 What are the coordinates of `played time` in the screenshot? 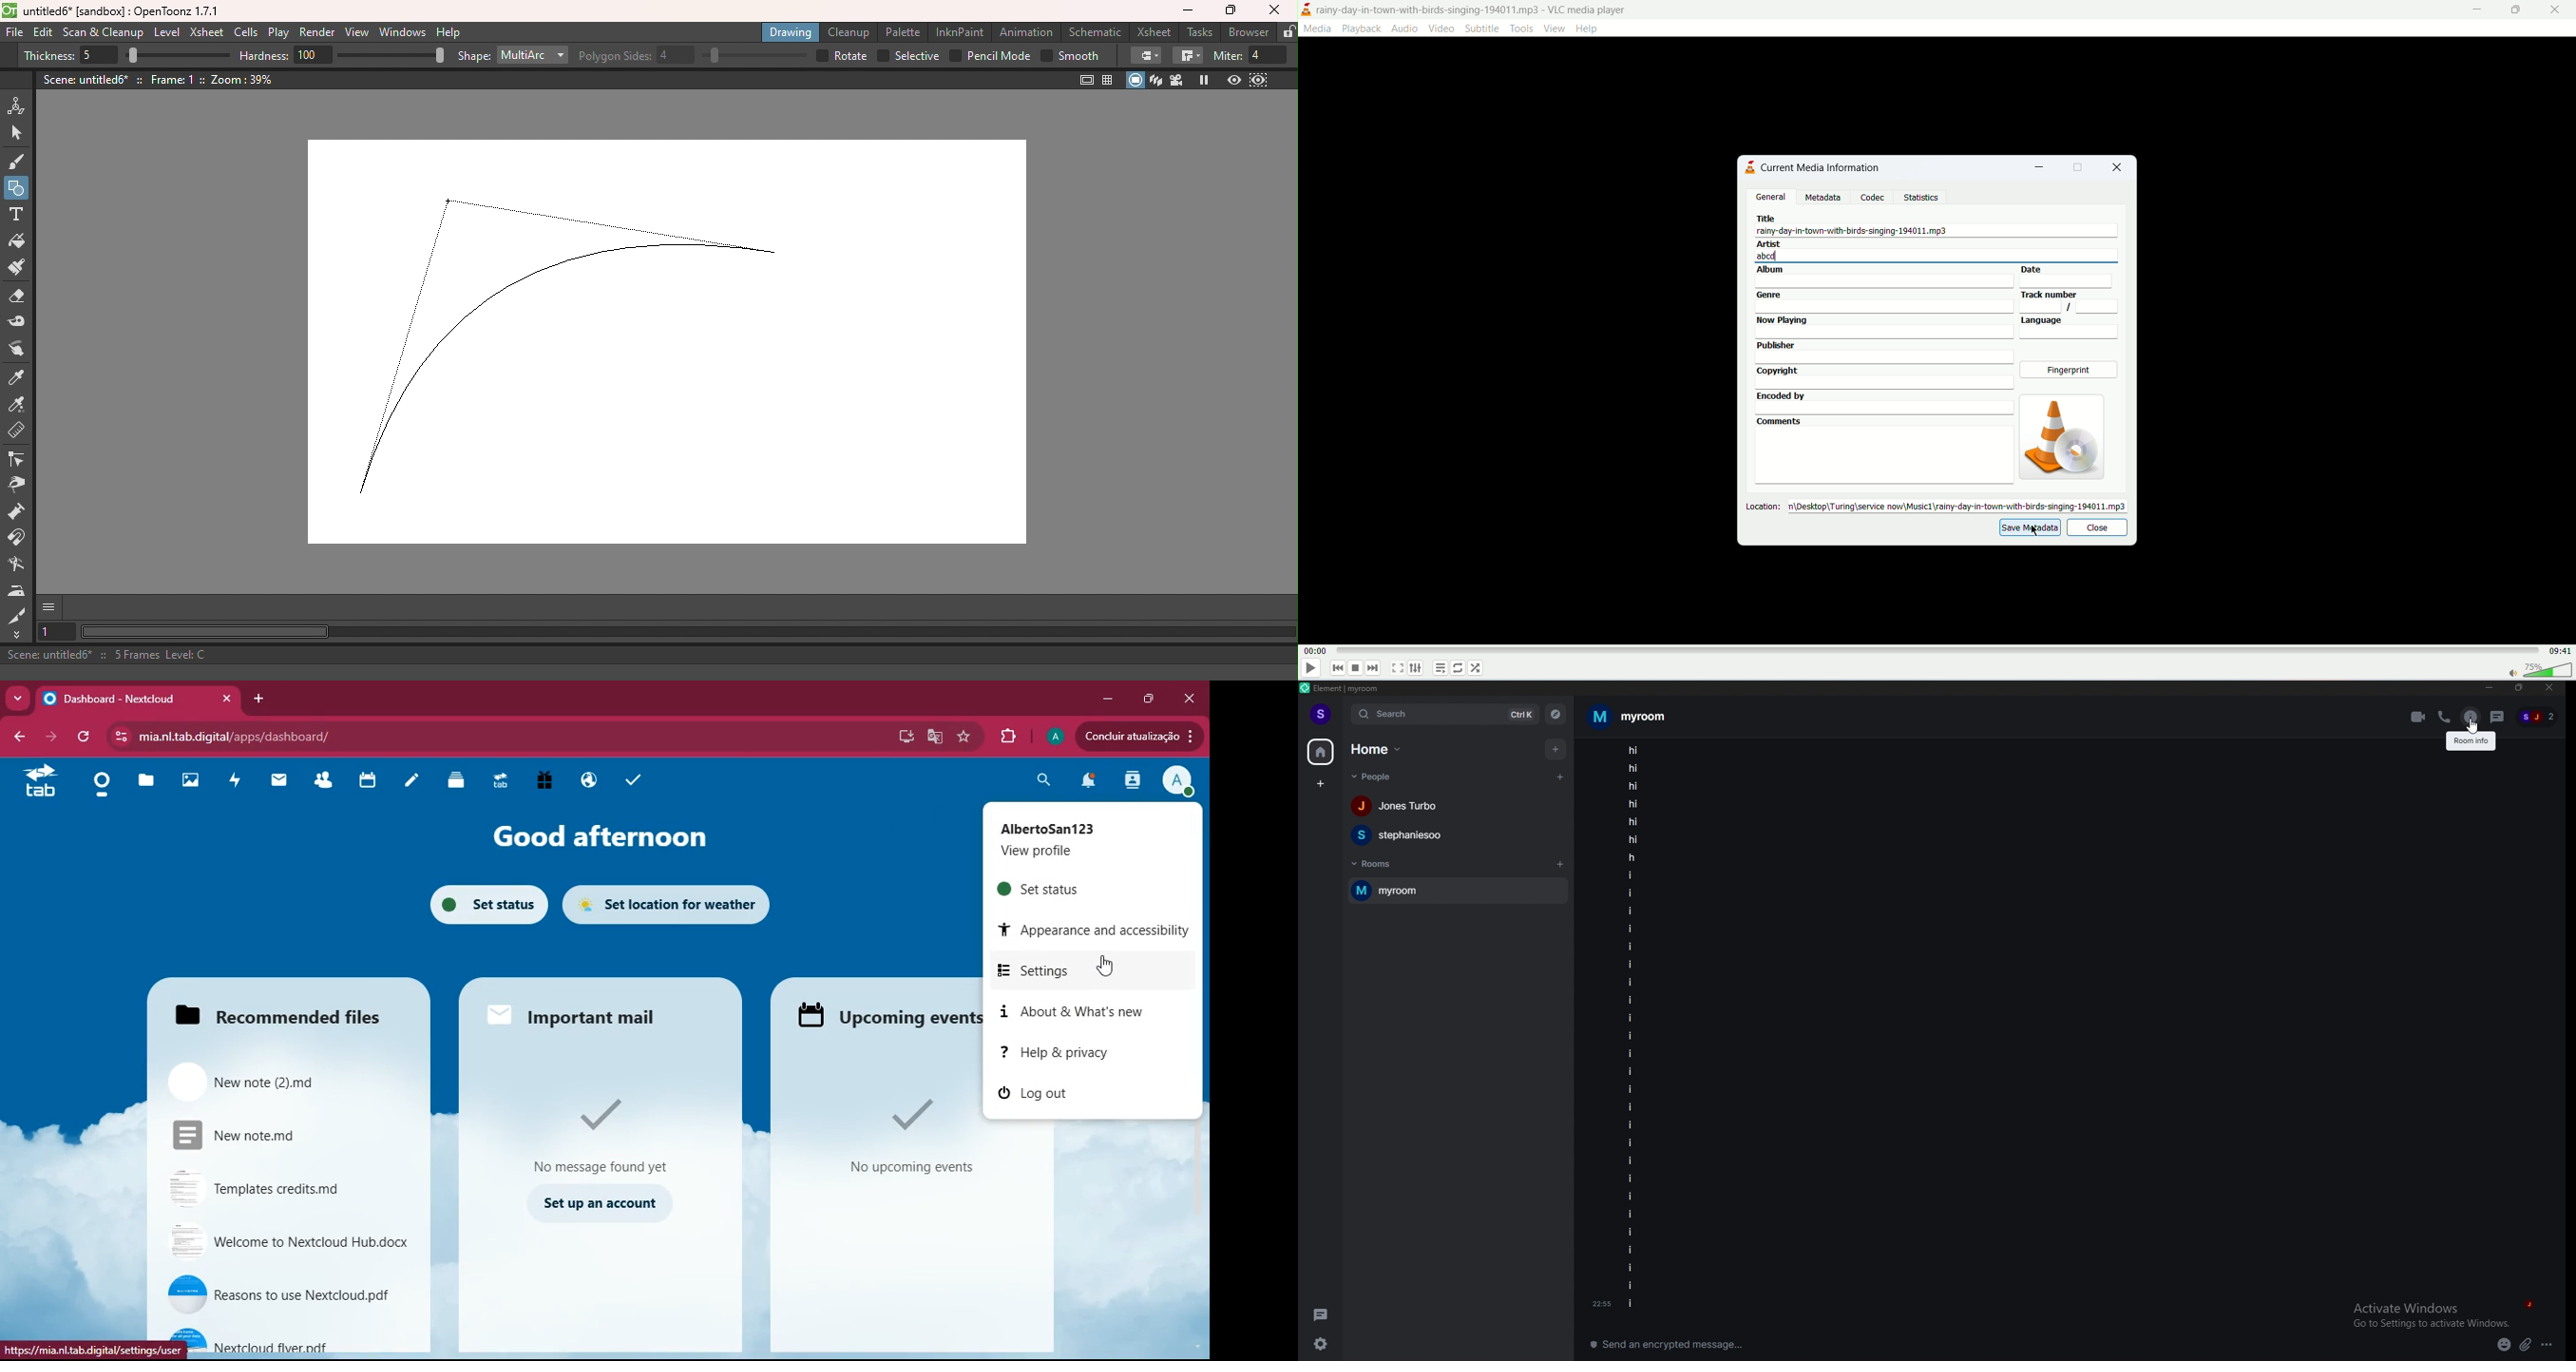 It's located at (1315, 652).